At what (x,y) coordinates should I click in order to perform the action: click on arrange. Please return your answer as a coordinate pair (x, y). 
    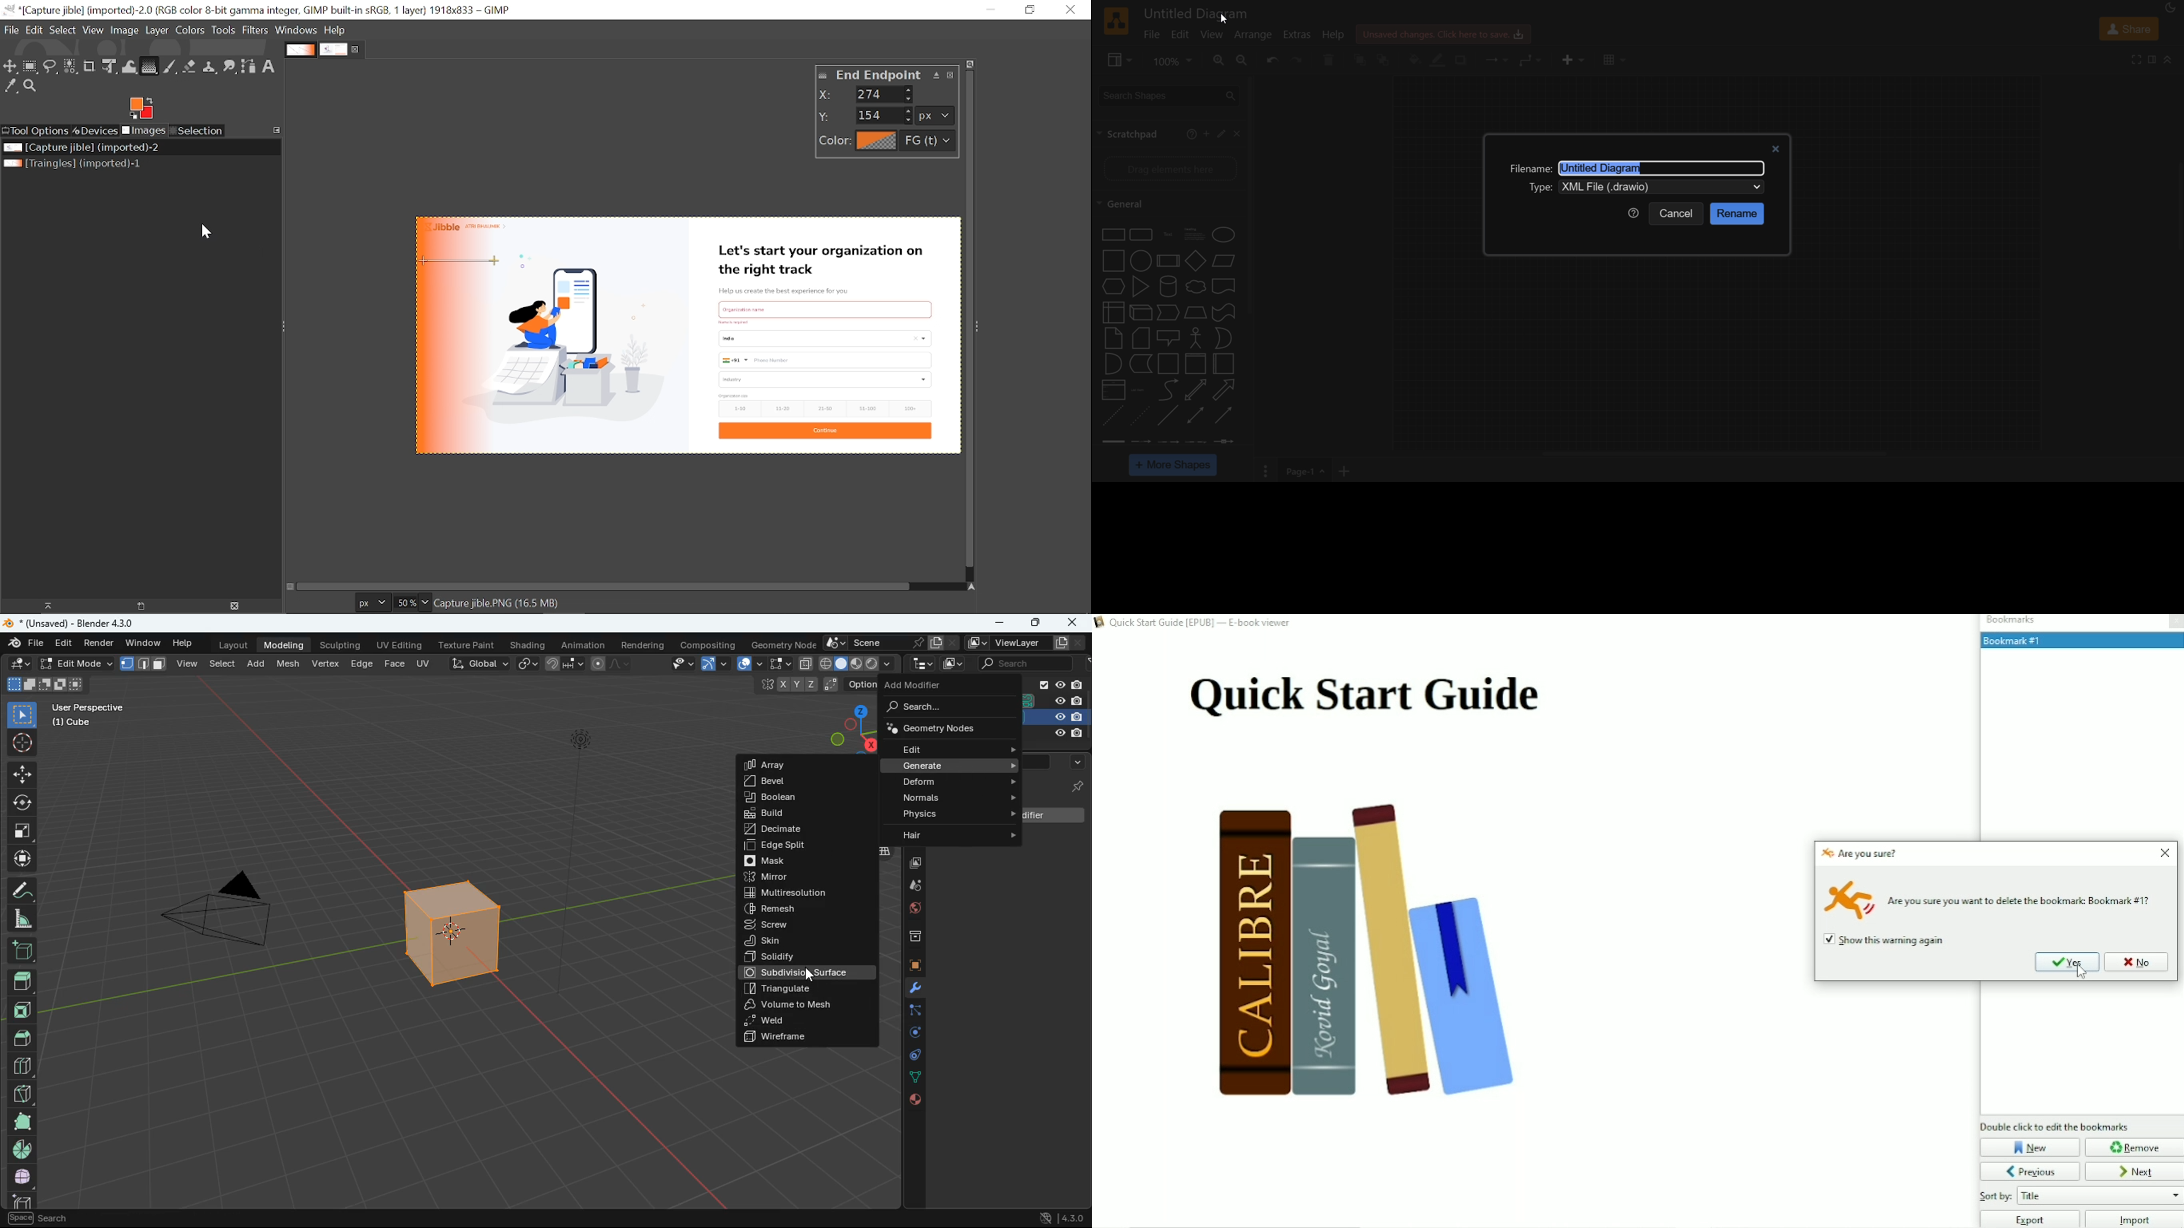
    Looking at the image, I should click on (1254, 35).